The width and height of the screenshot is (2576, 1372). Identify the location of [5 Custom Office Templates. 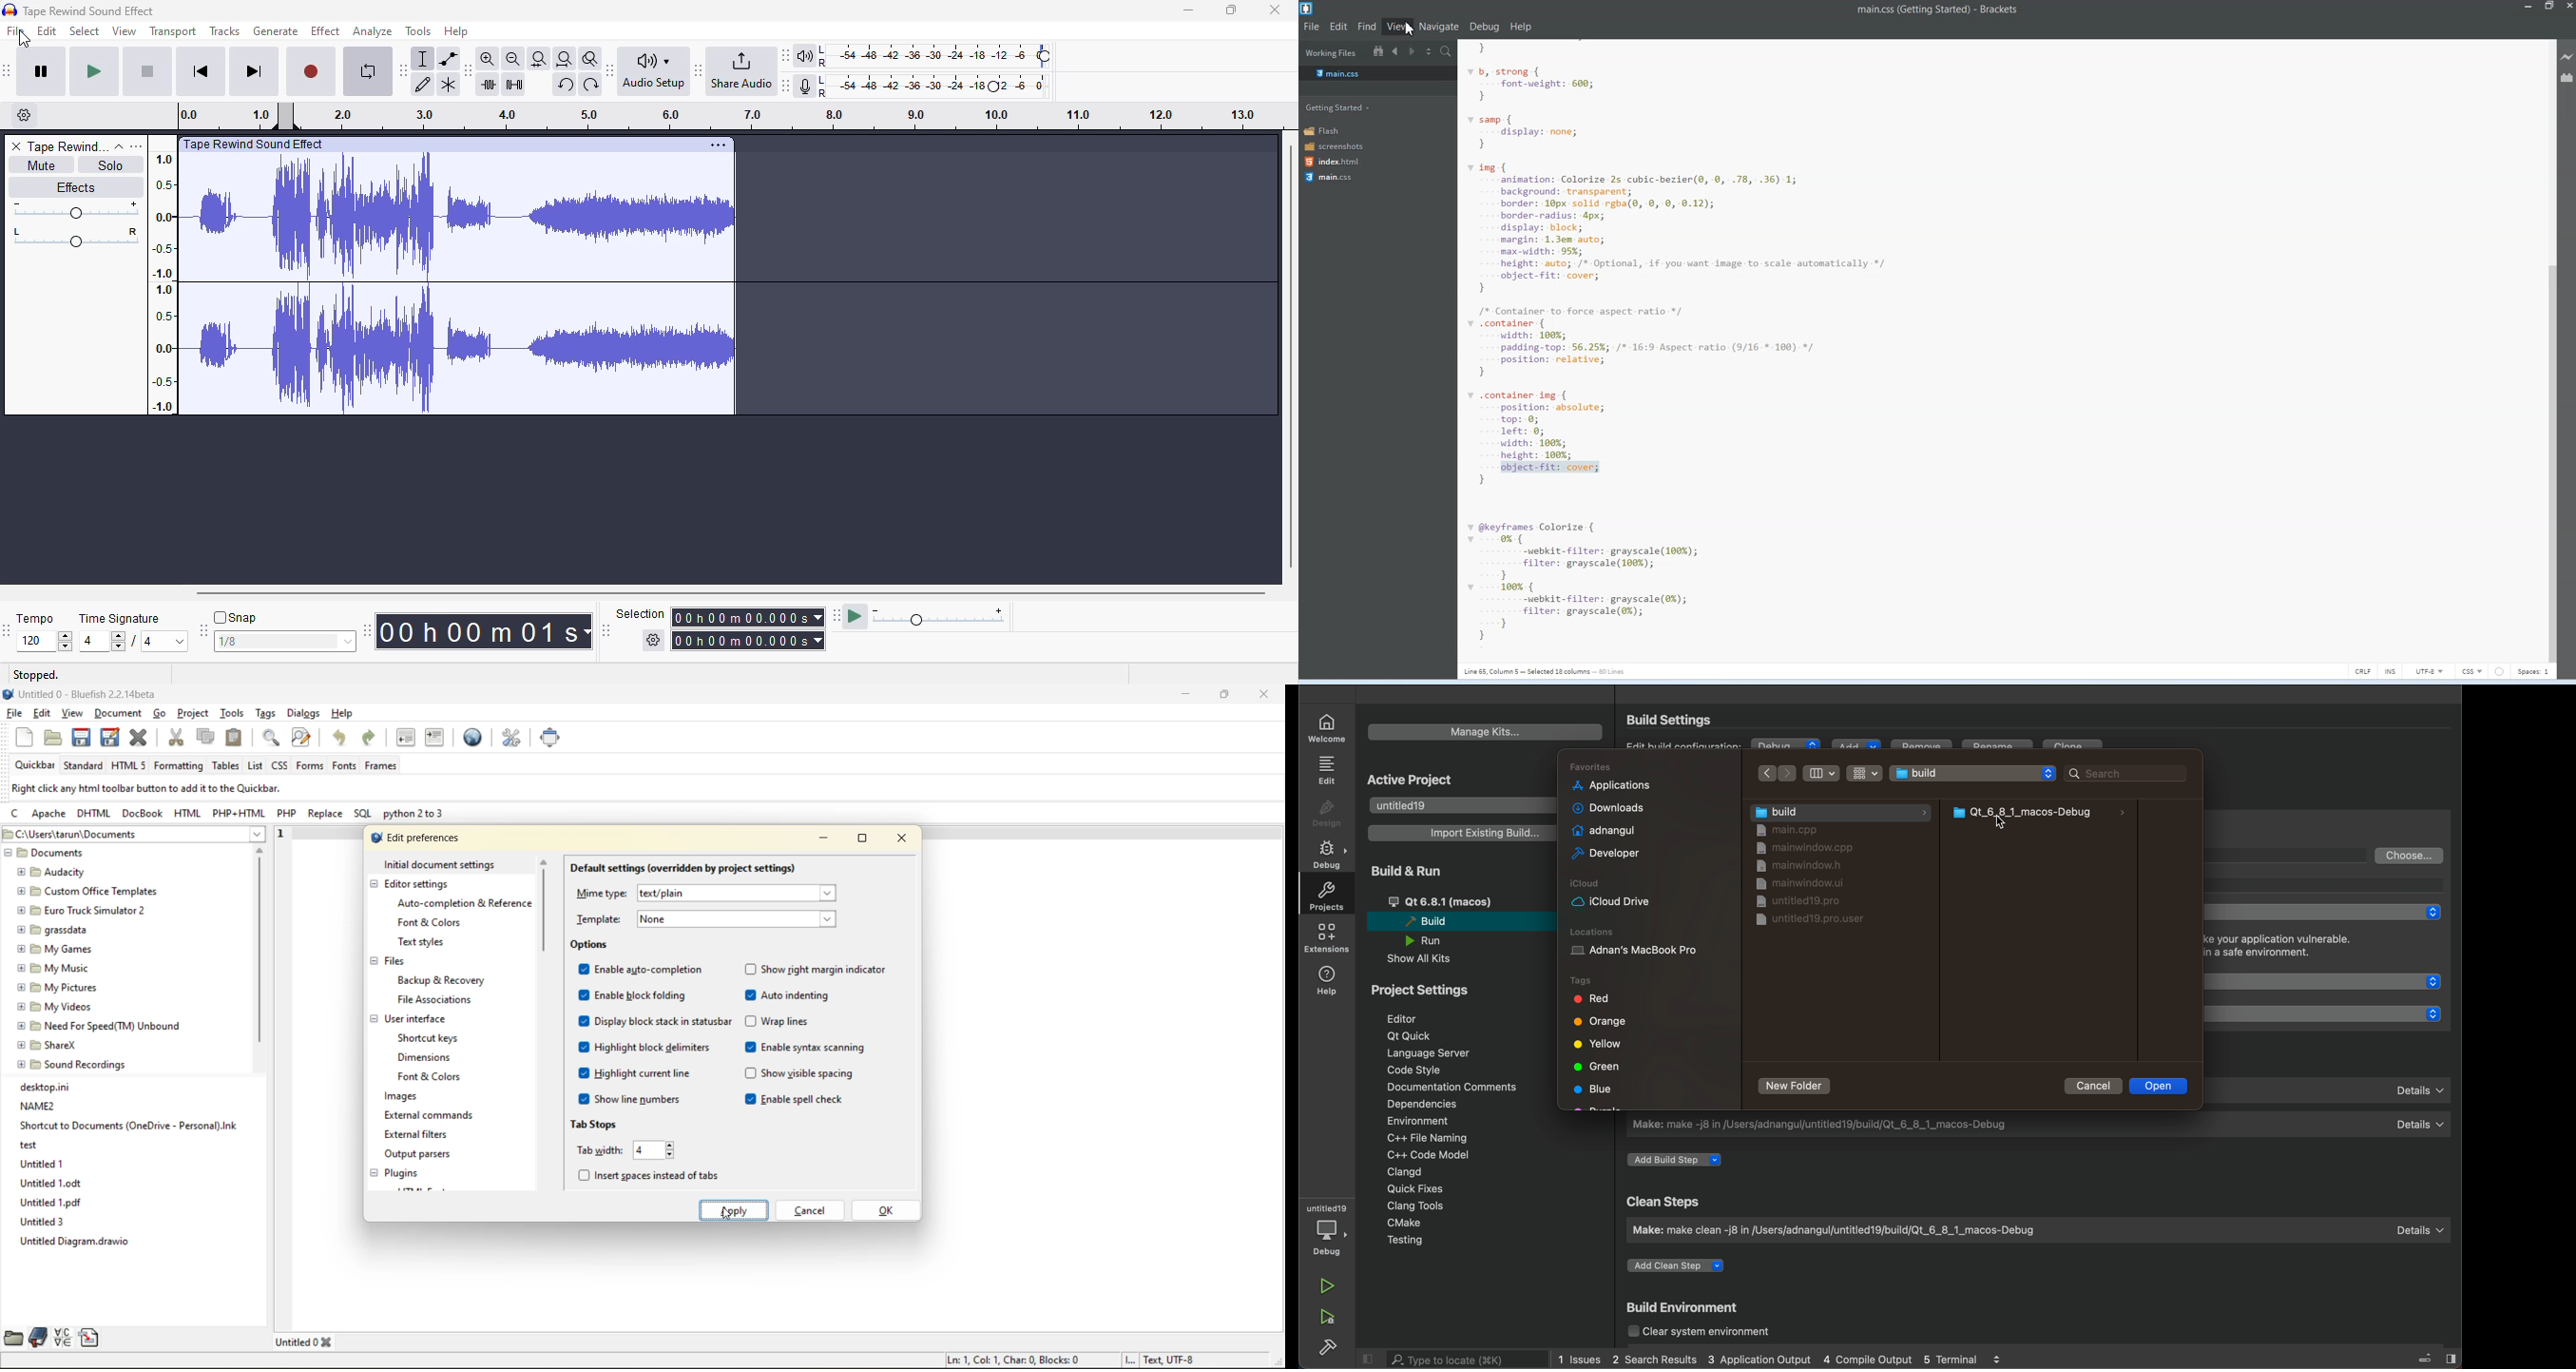
(85, 890).